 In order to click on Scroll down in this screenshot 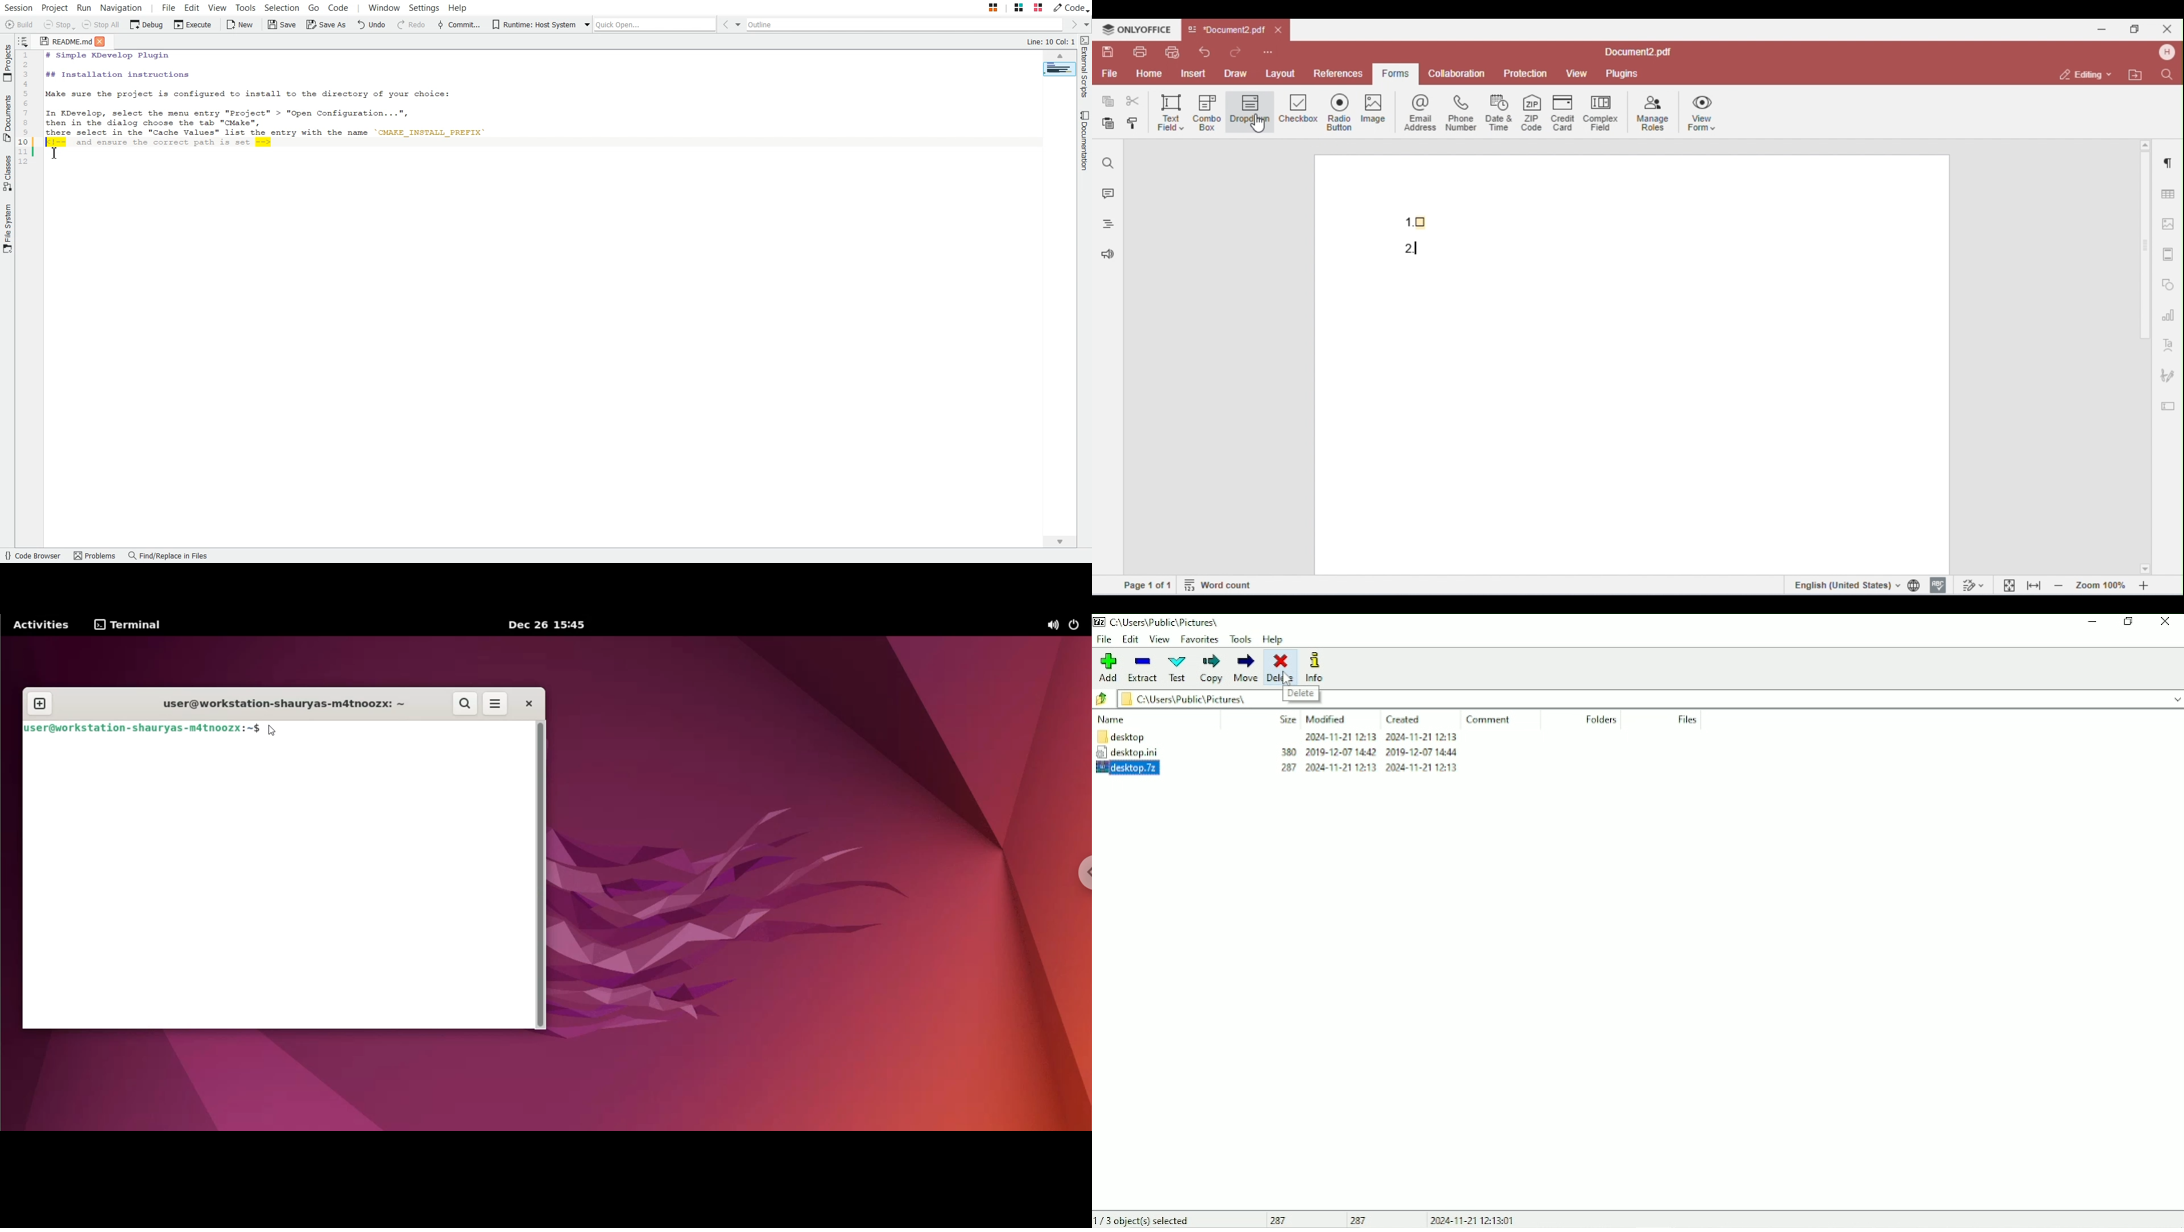, I will do `click(1058, 541)`.